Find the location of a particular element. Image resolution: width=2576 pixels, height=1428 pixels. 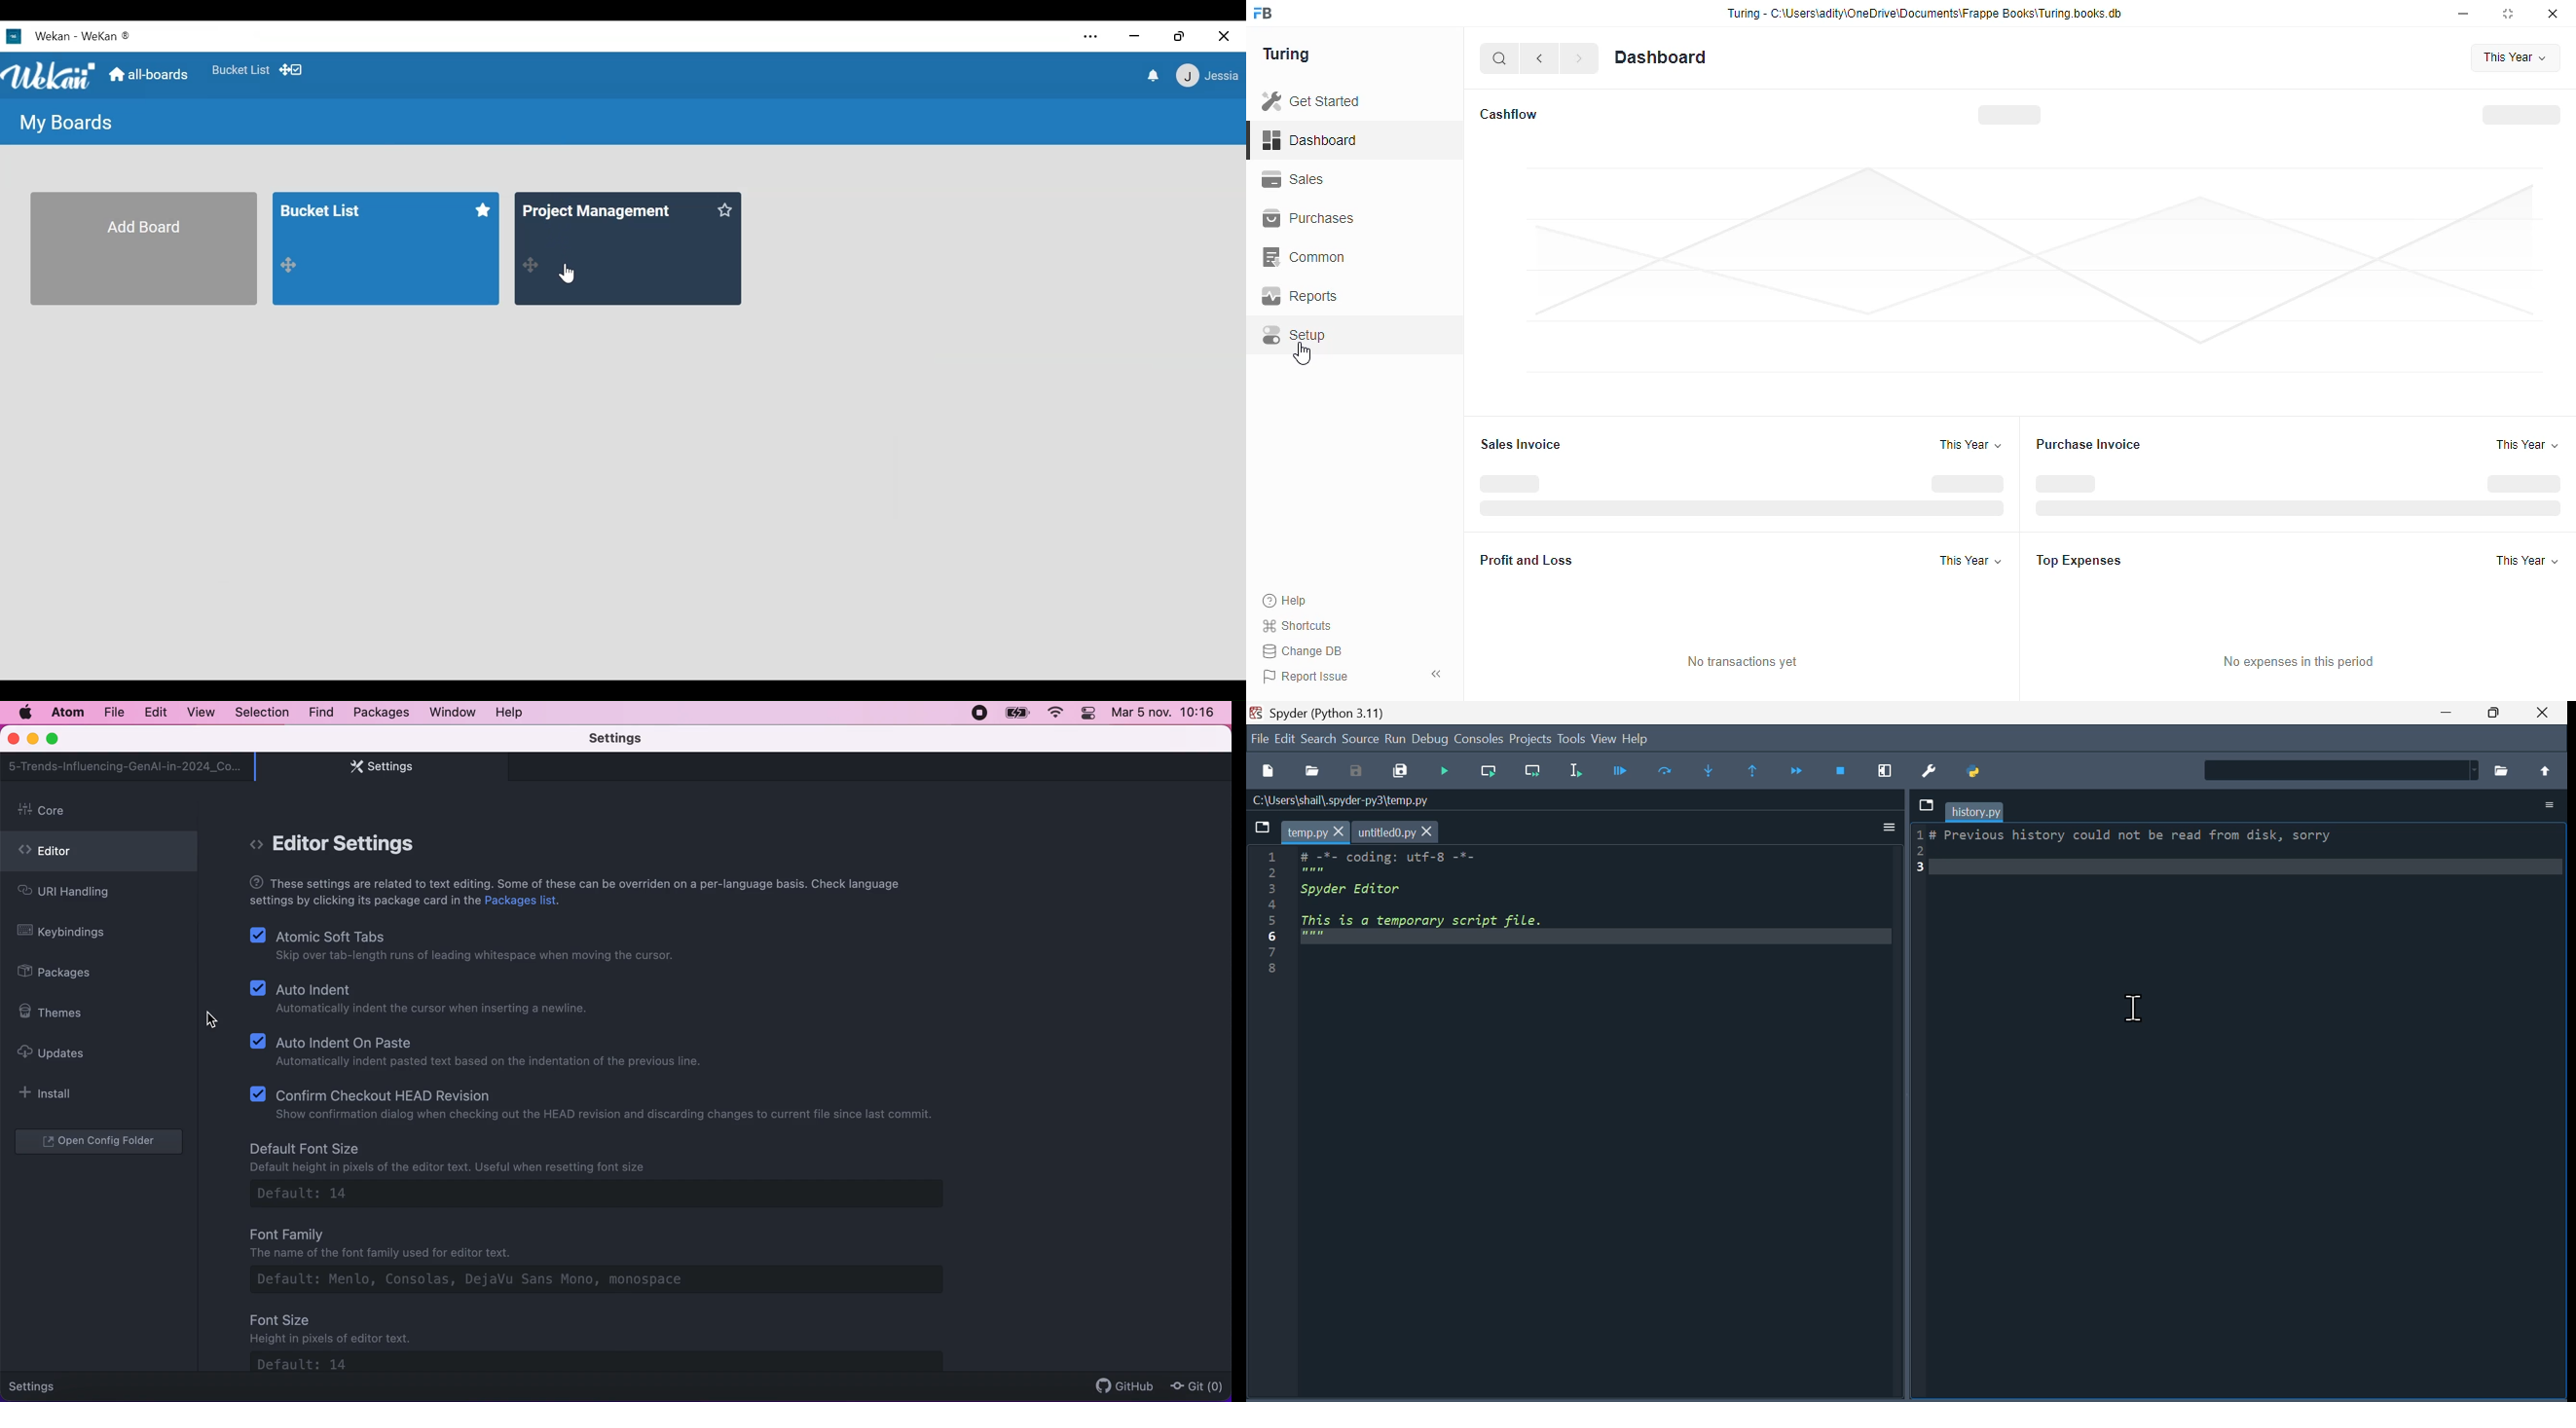

Sales is located at coordinates (1342, 177).